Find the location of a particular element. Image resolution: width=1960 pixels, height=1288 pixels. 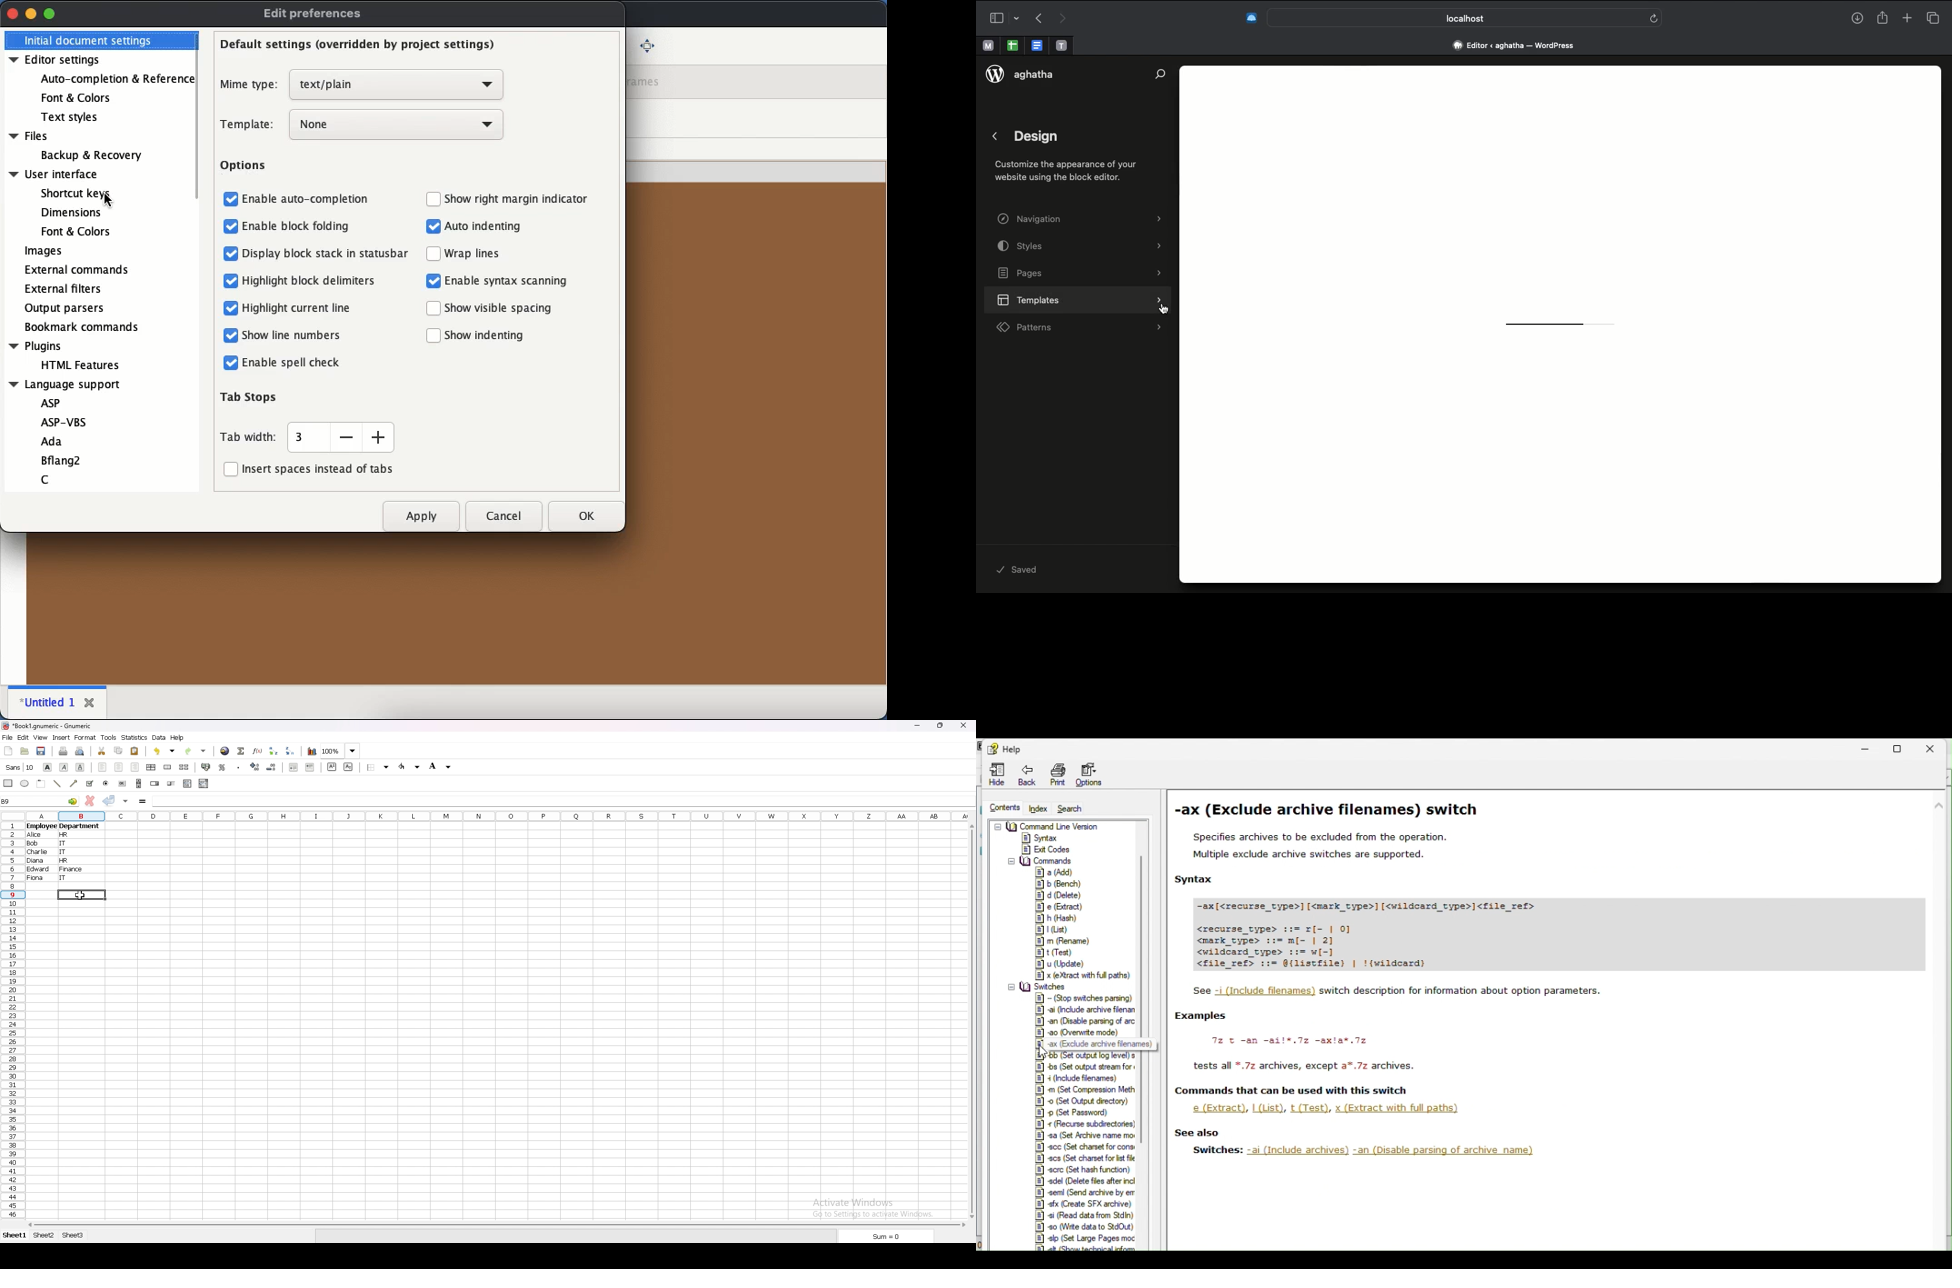

Font & Colors is located at coordinates (77, 98).